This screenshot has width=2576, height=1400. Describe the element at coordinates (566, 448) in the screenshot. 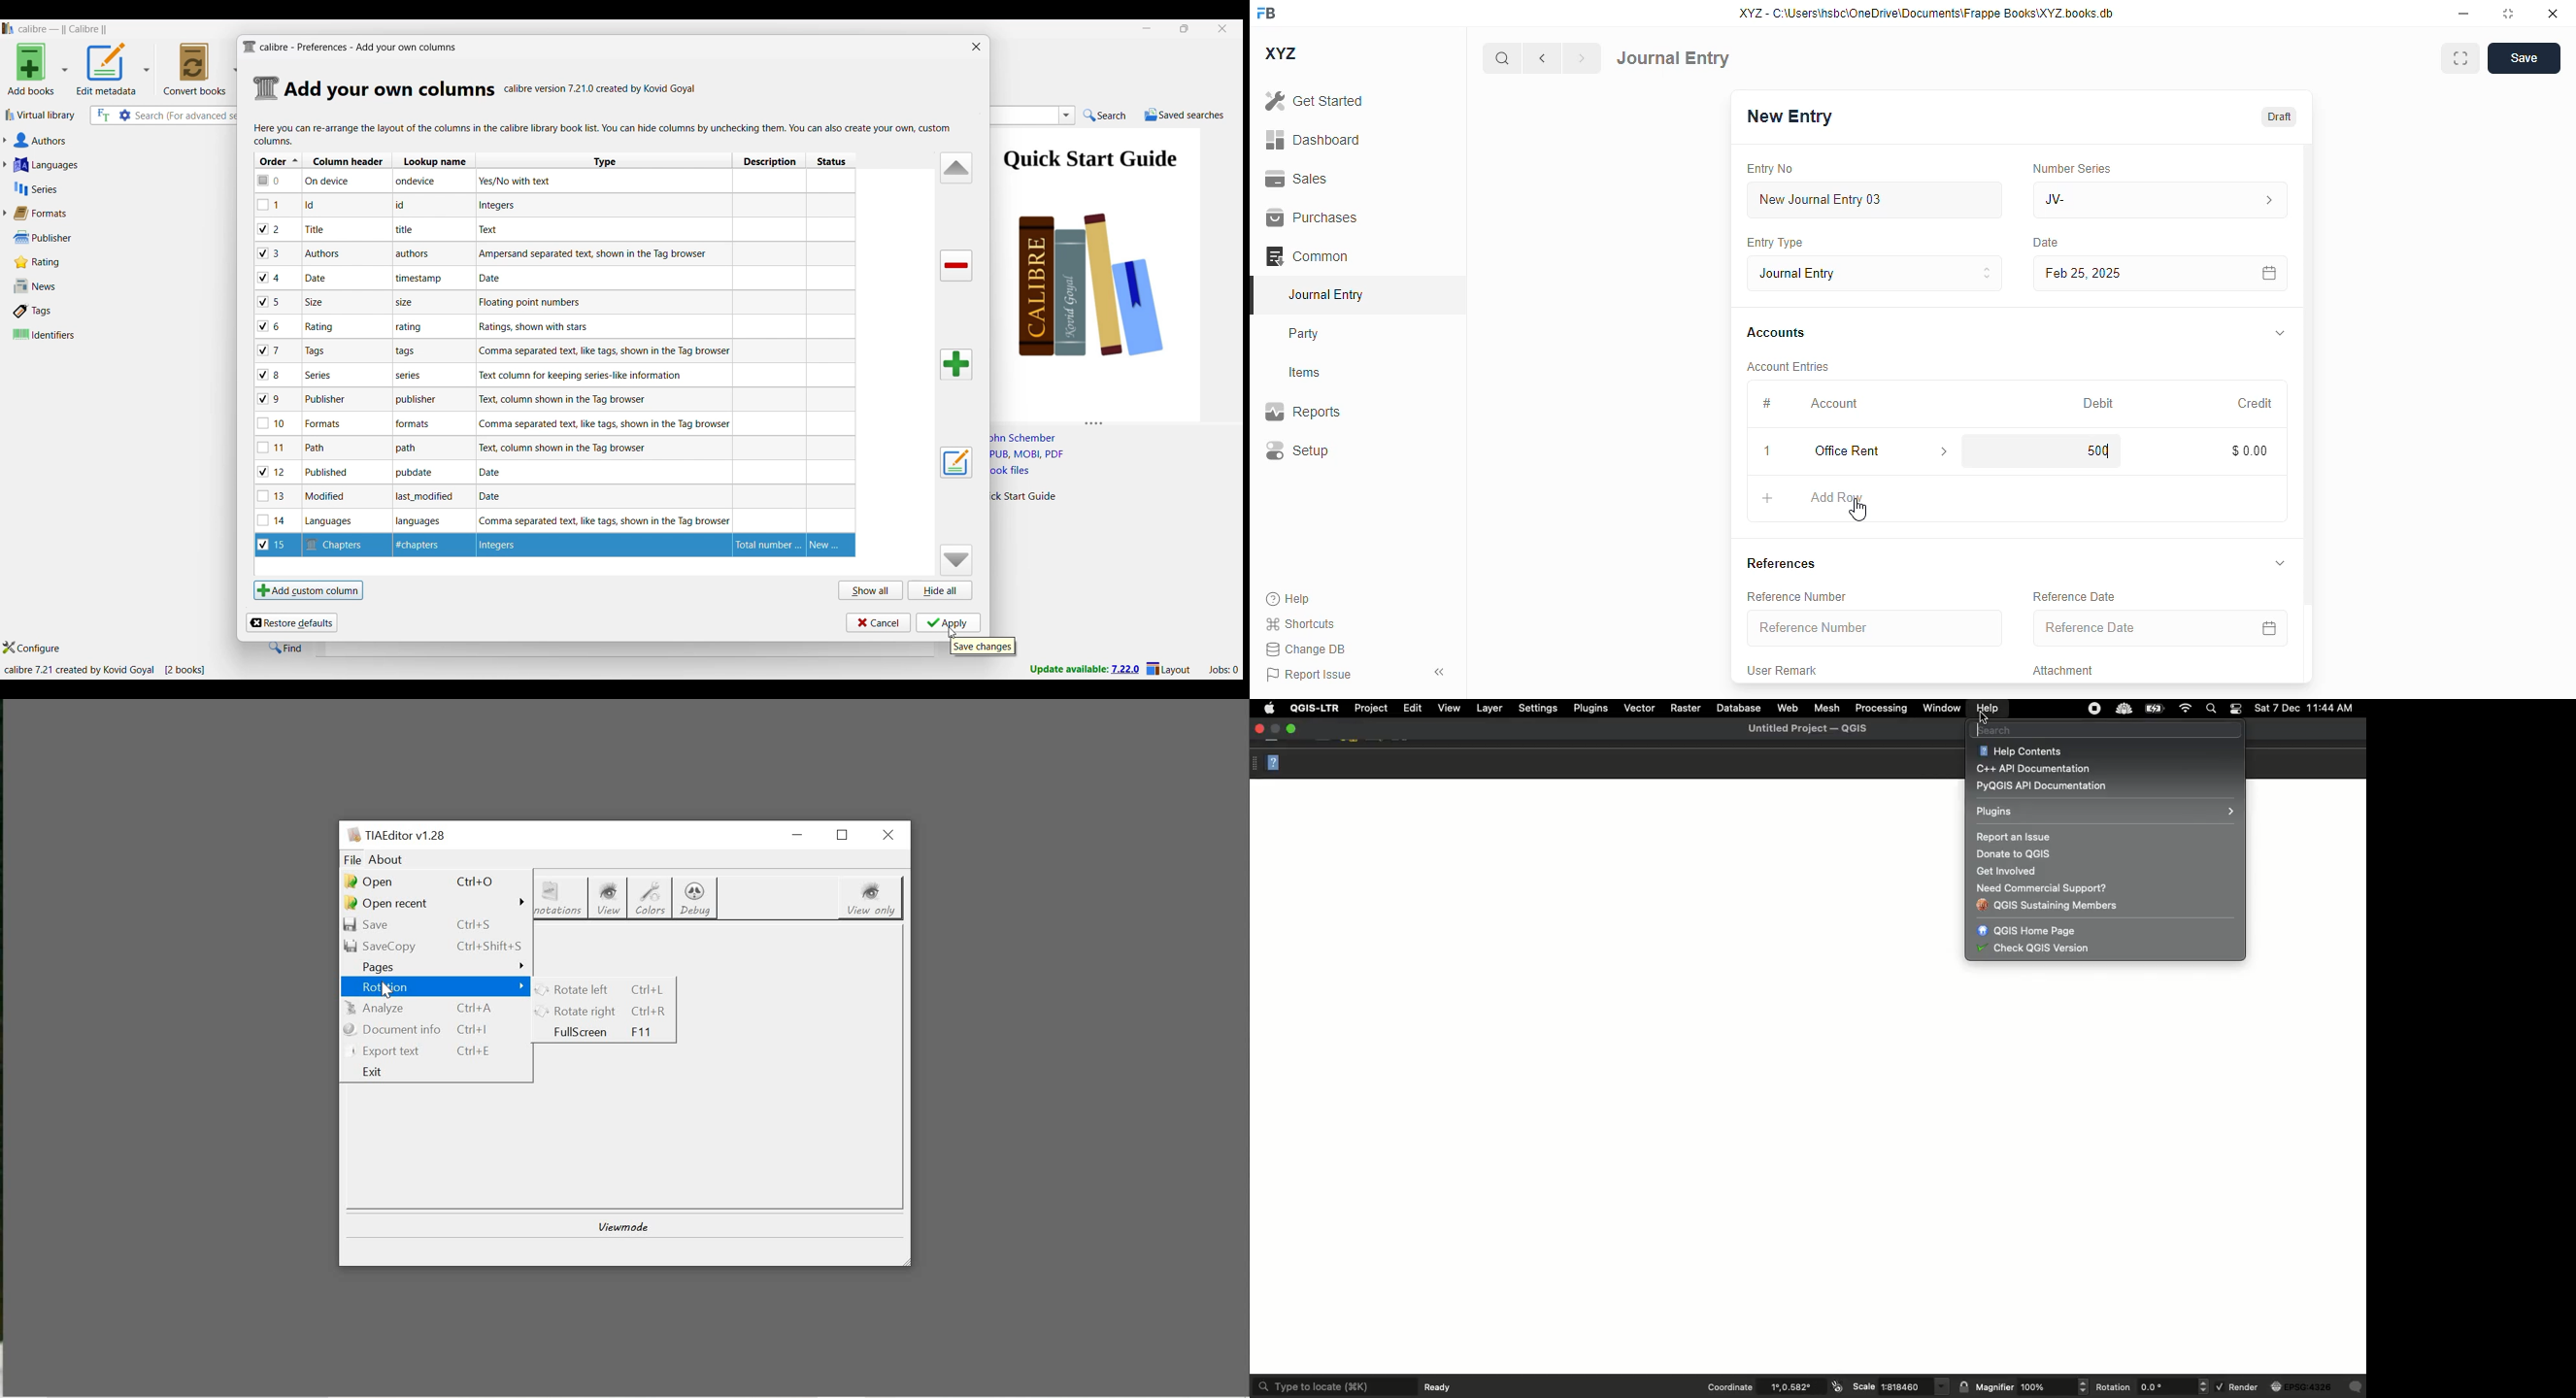

I see `Explanation` at that location.